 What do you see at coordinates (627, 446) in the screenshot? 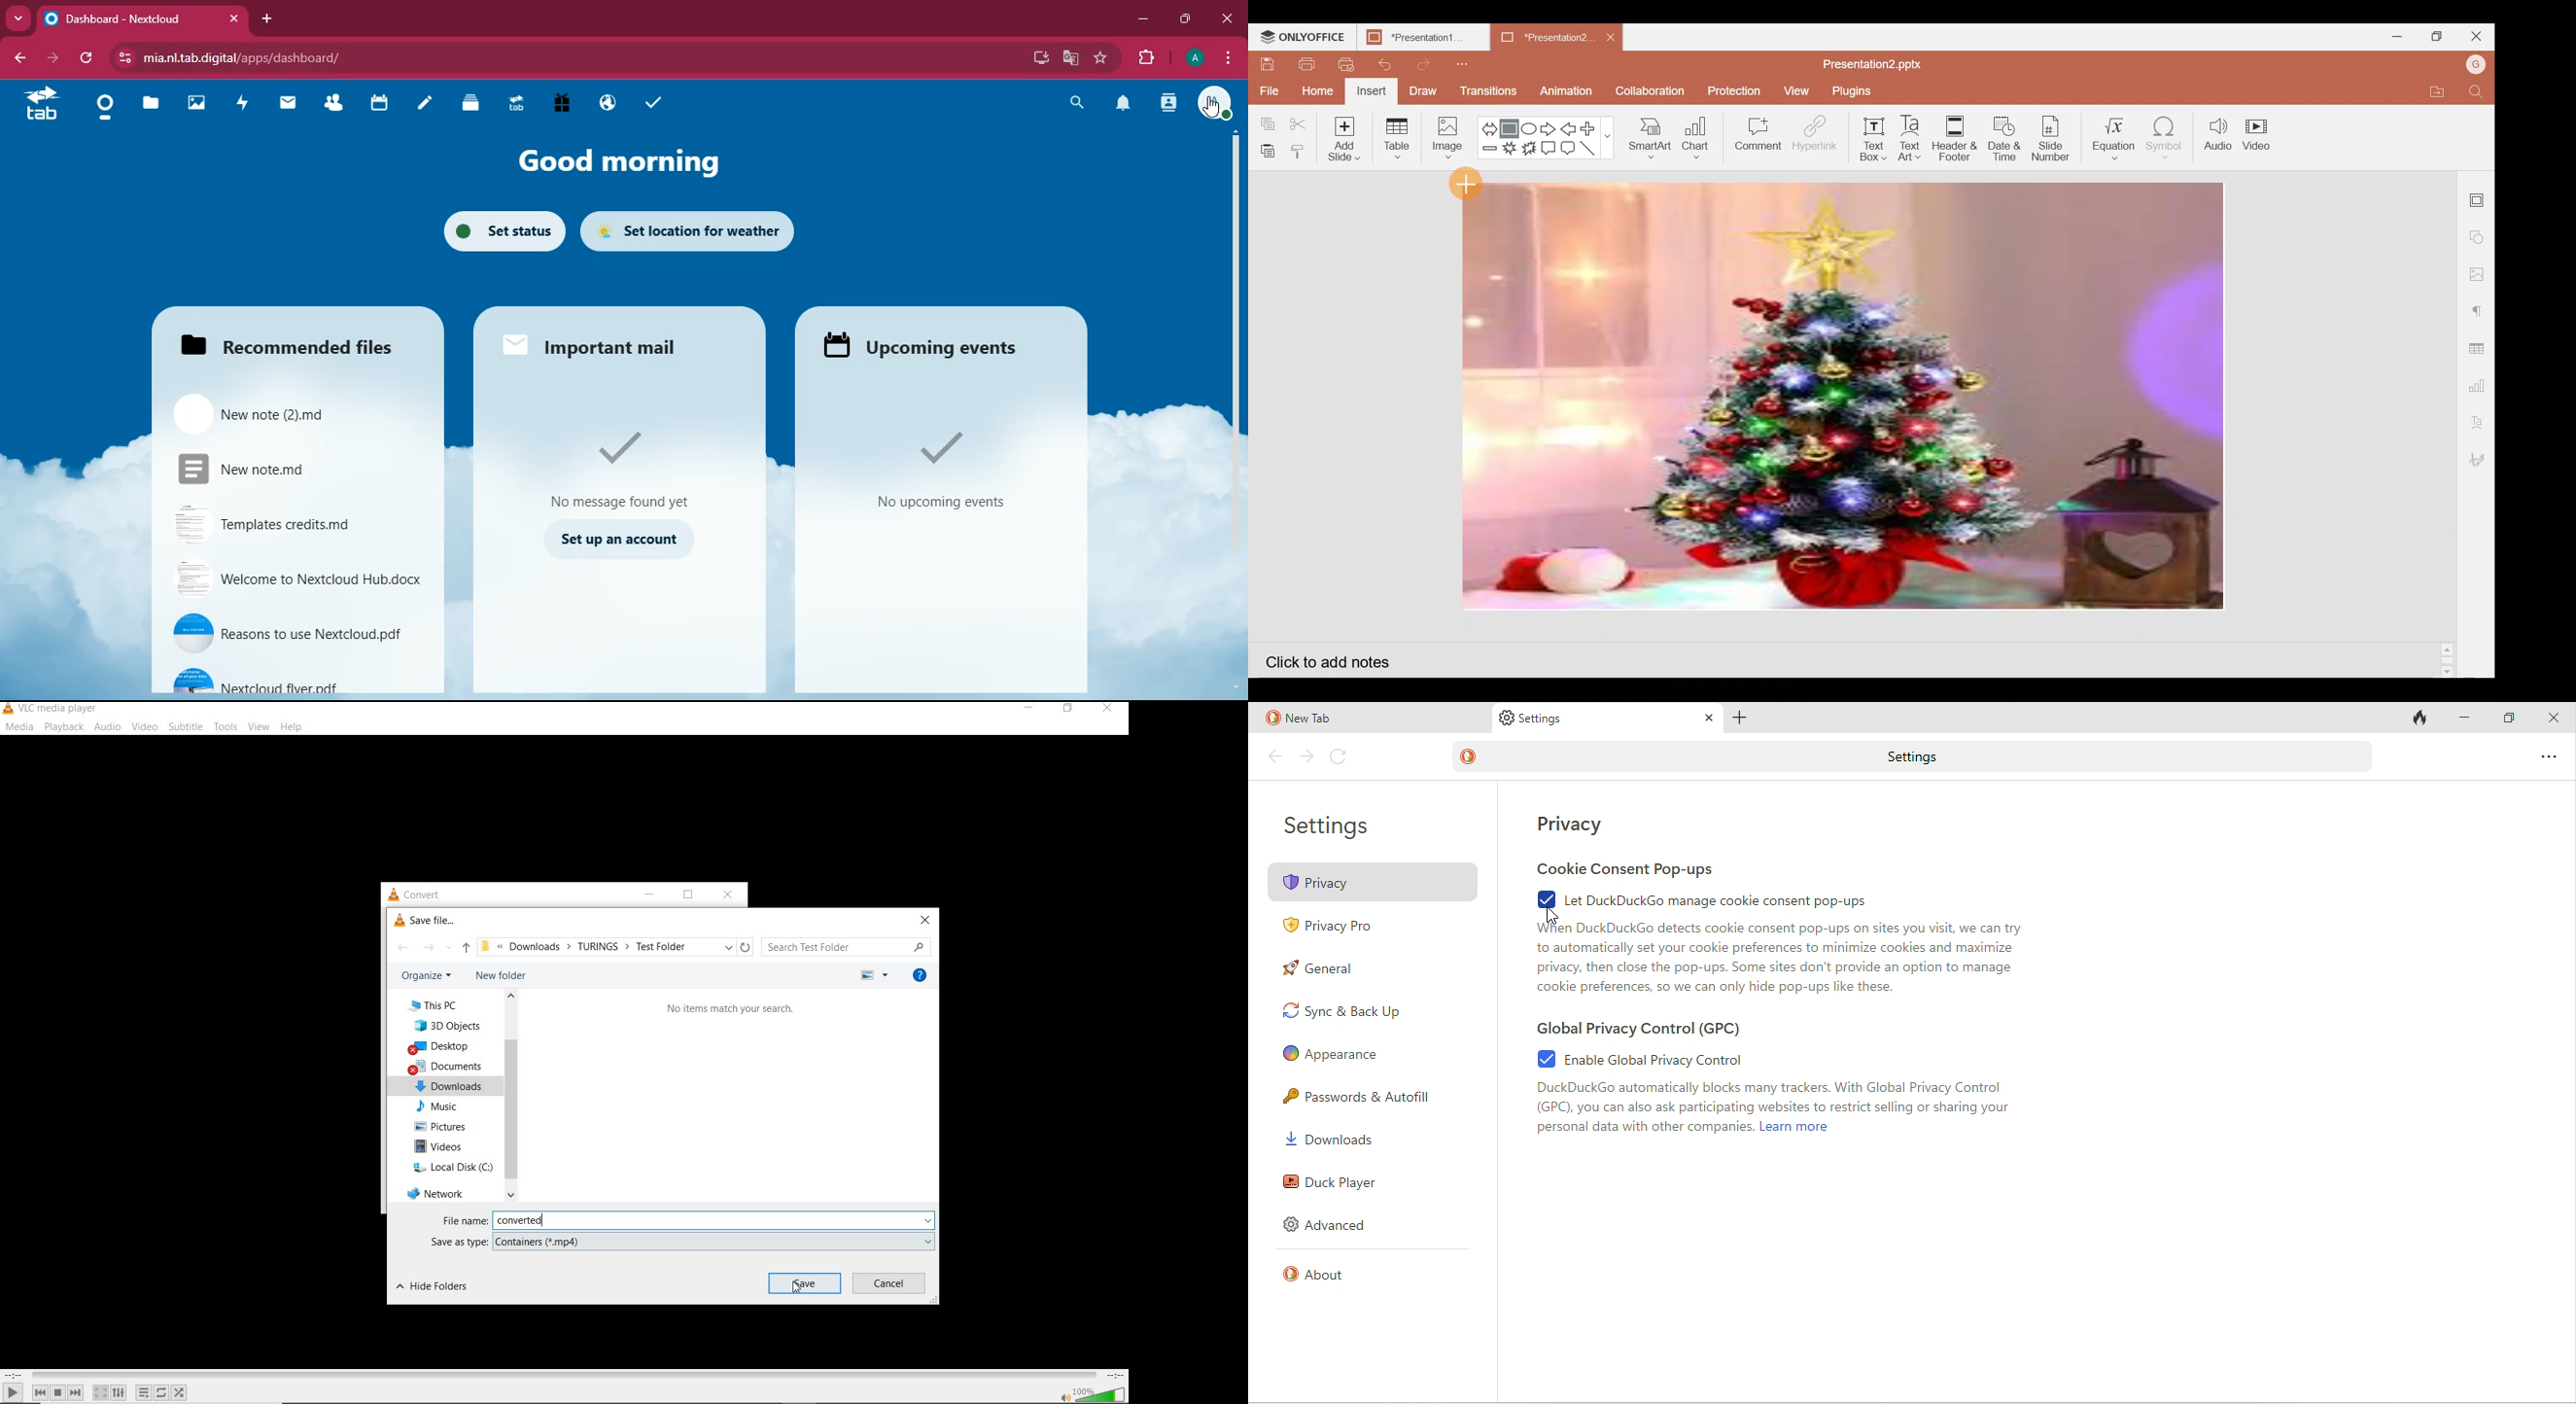
I see `Tick` at bounding box center [627, 446].